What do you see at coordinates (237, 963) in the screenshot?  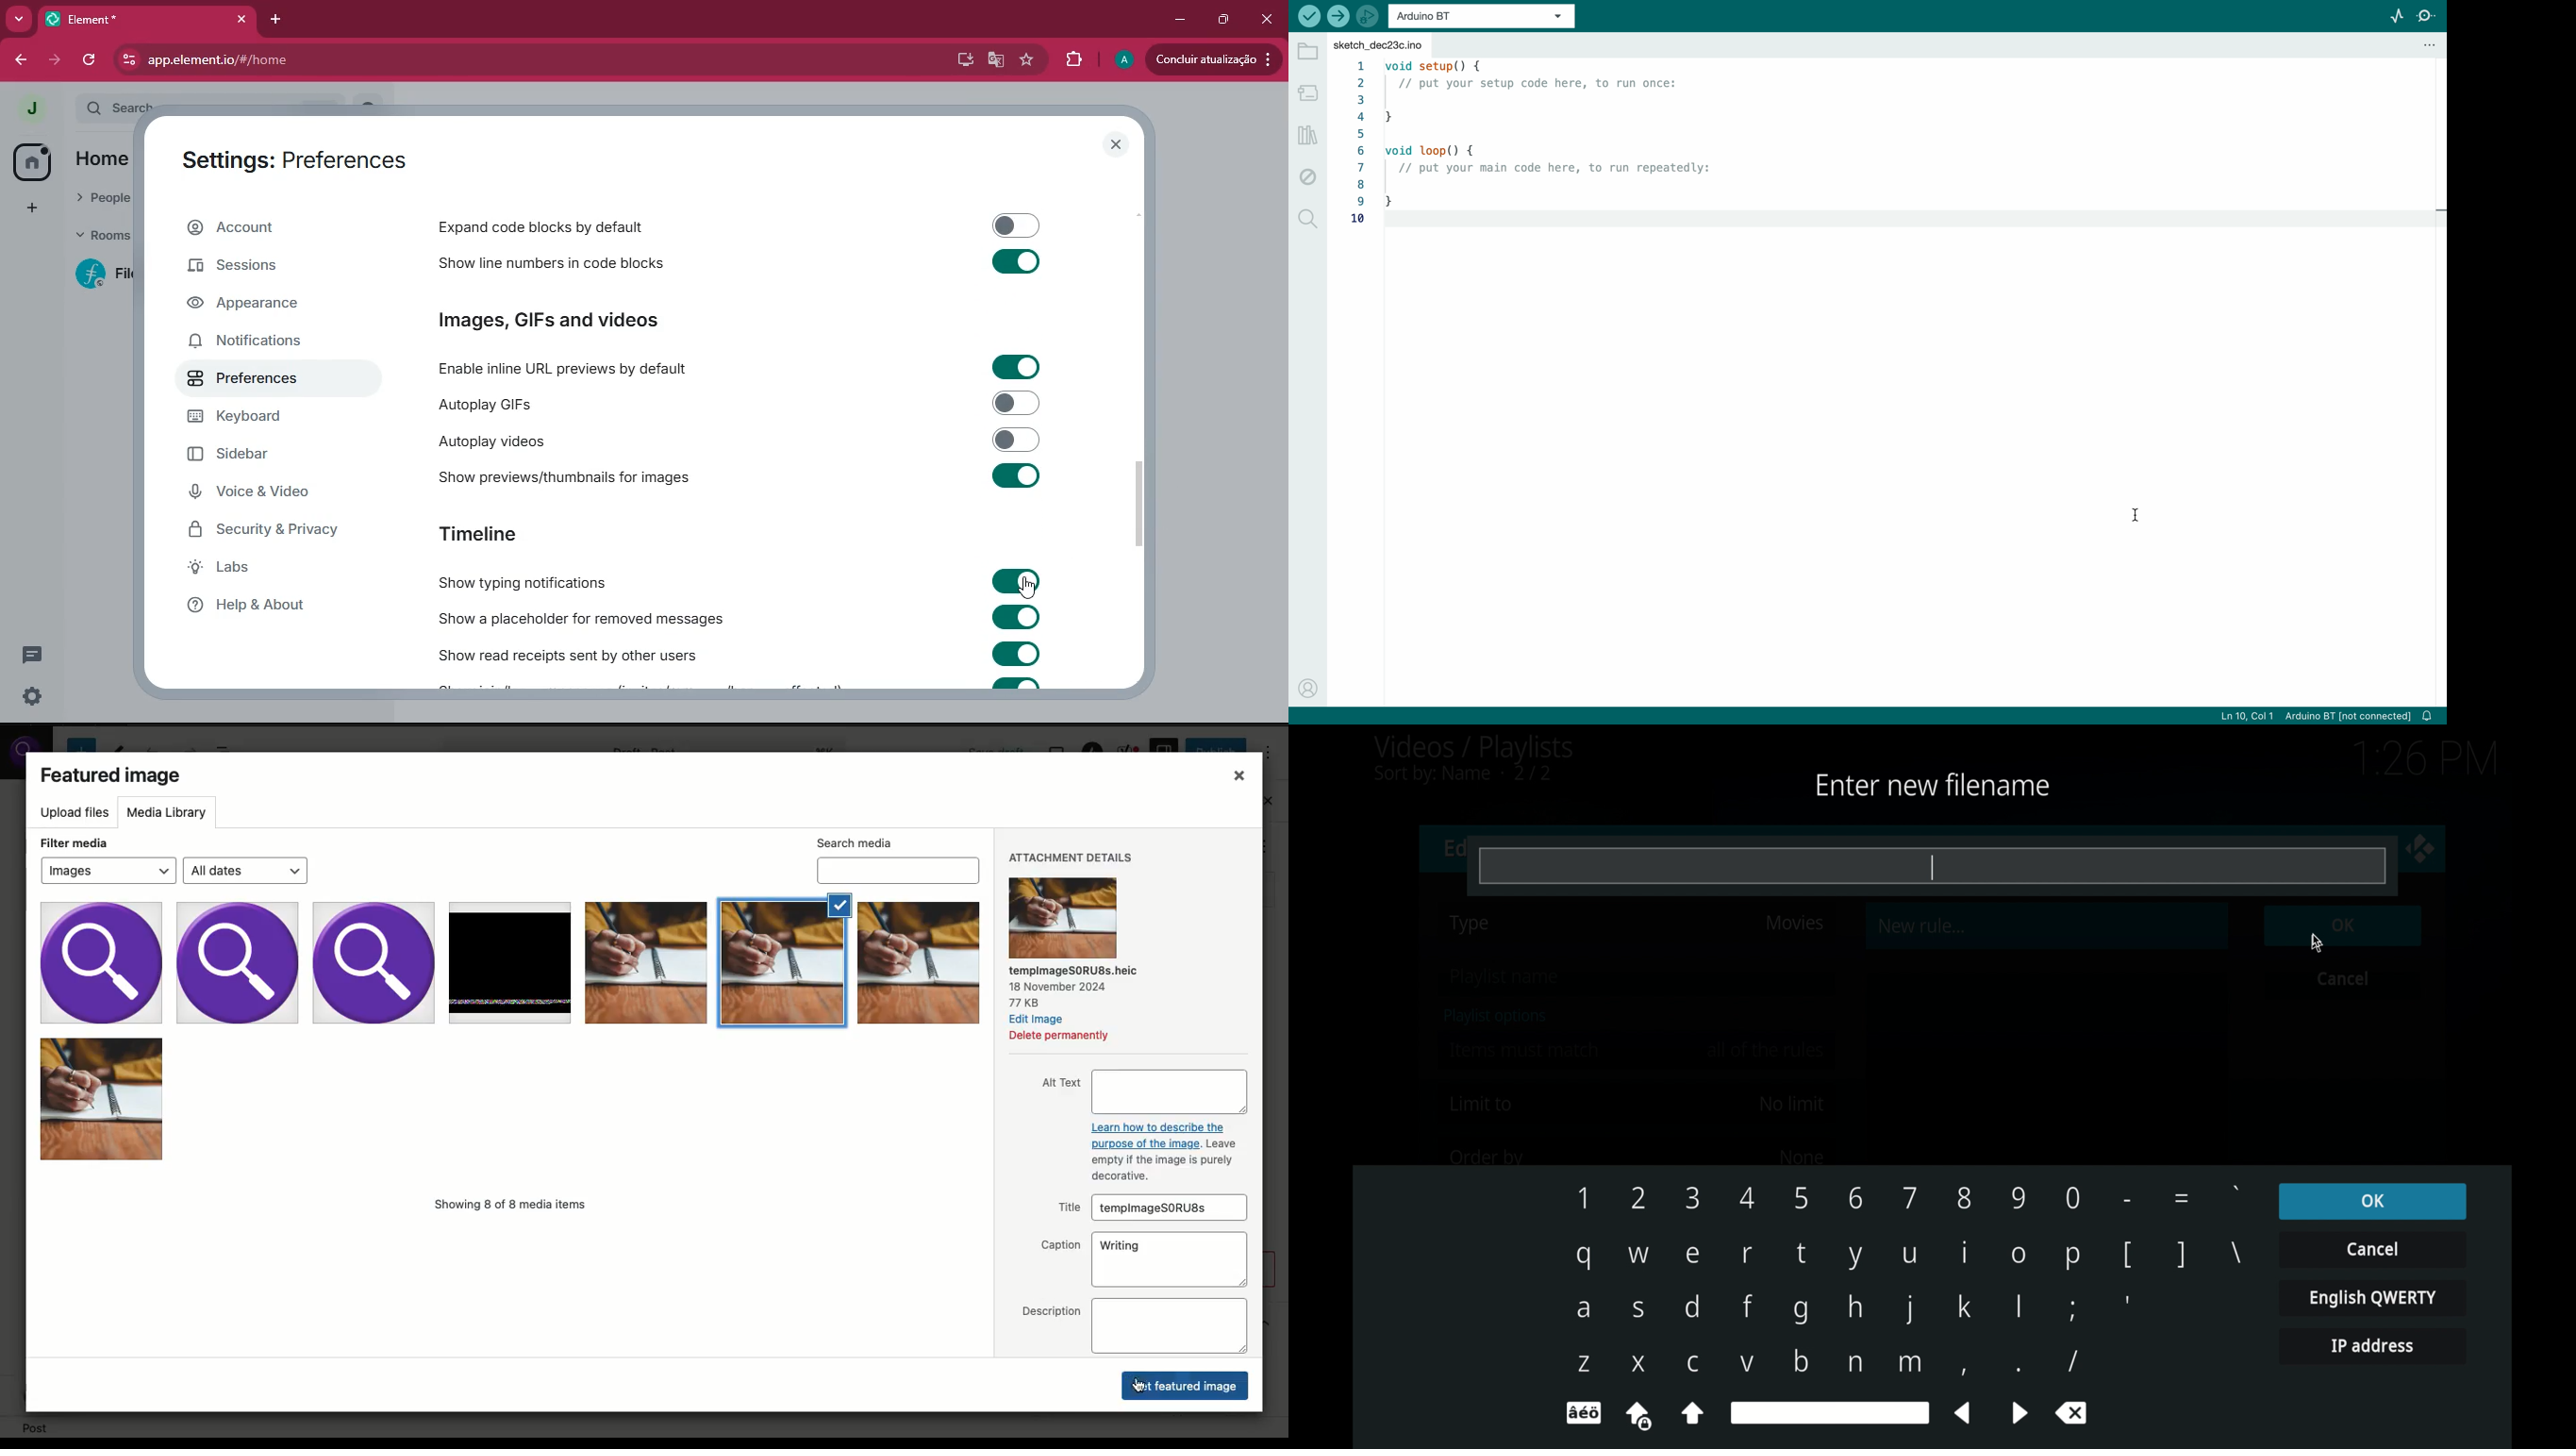 I see `Image` at bounding box center [237, 963].